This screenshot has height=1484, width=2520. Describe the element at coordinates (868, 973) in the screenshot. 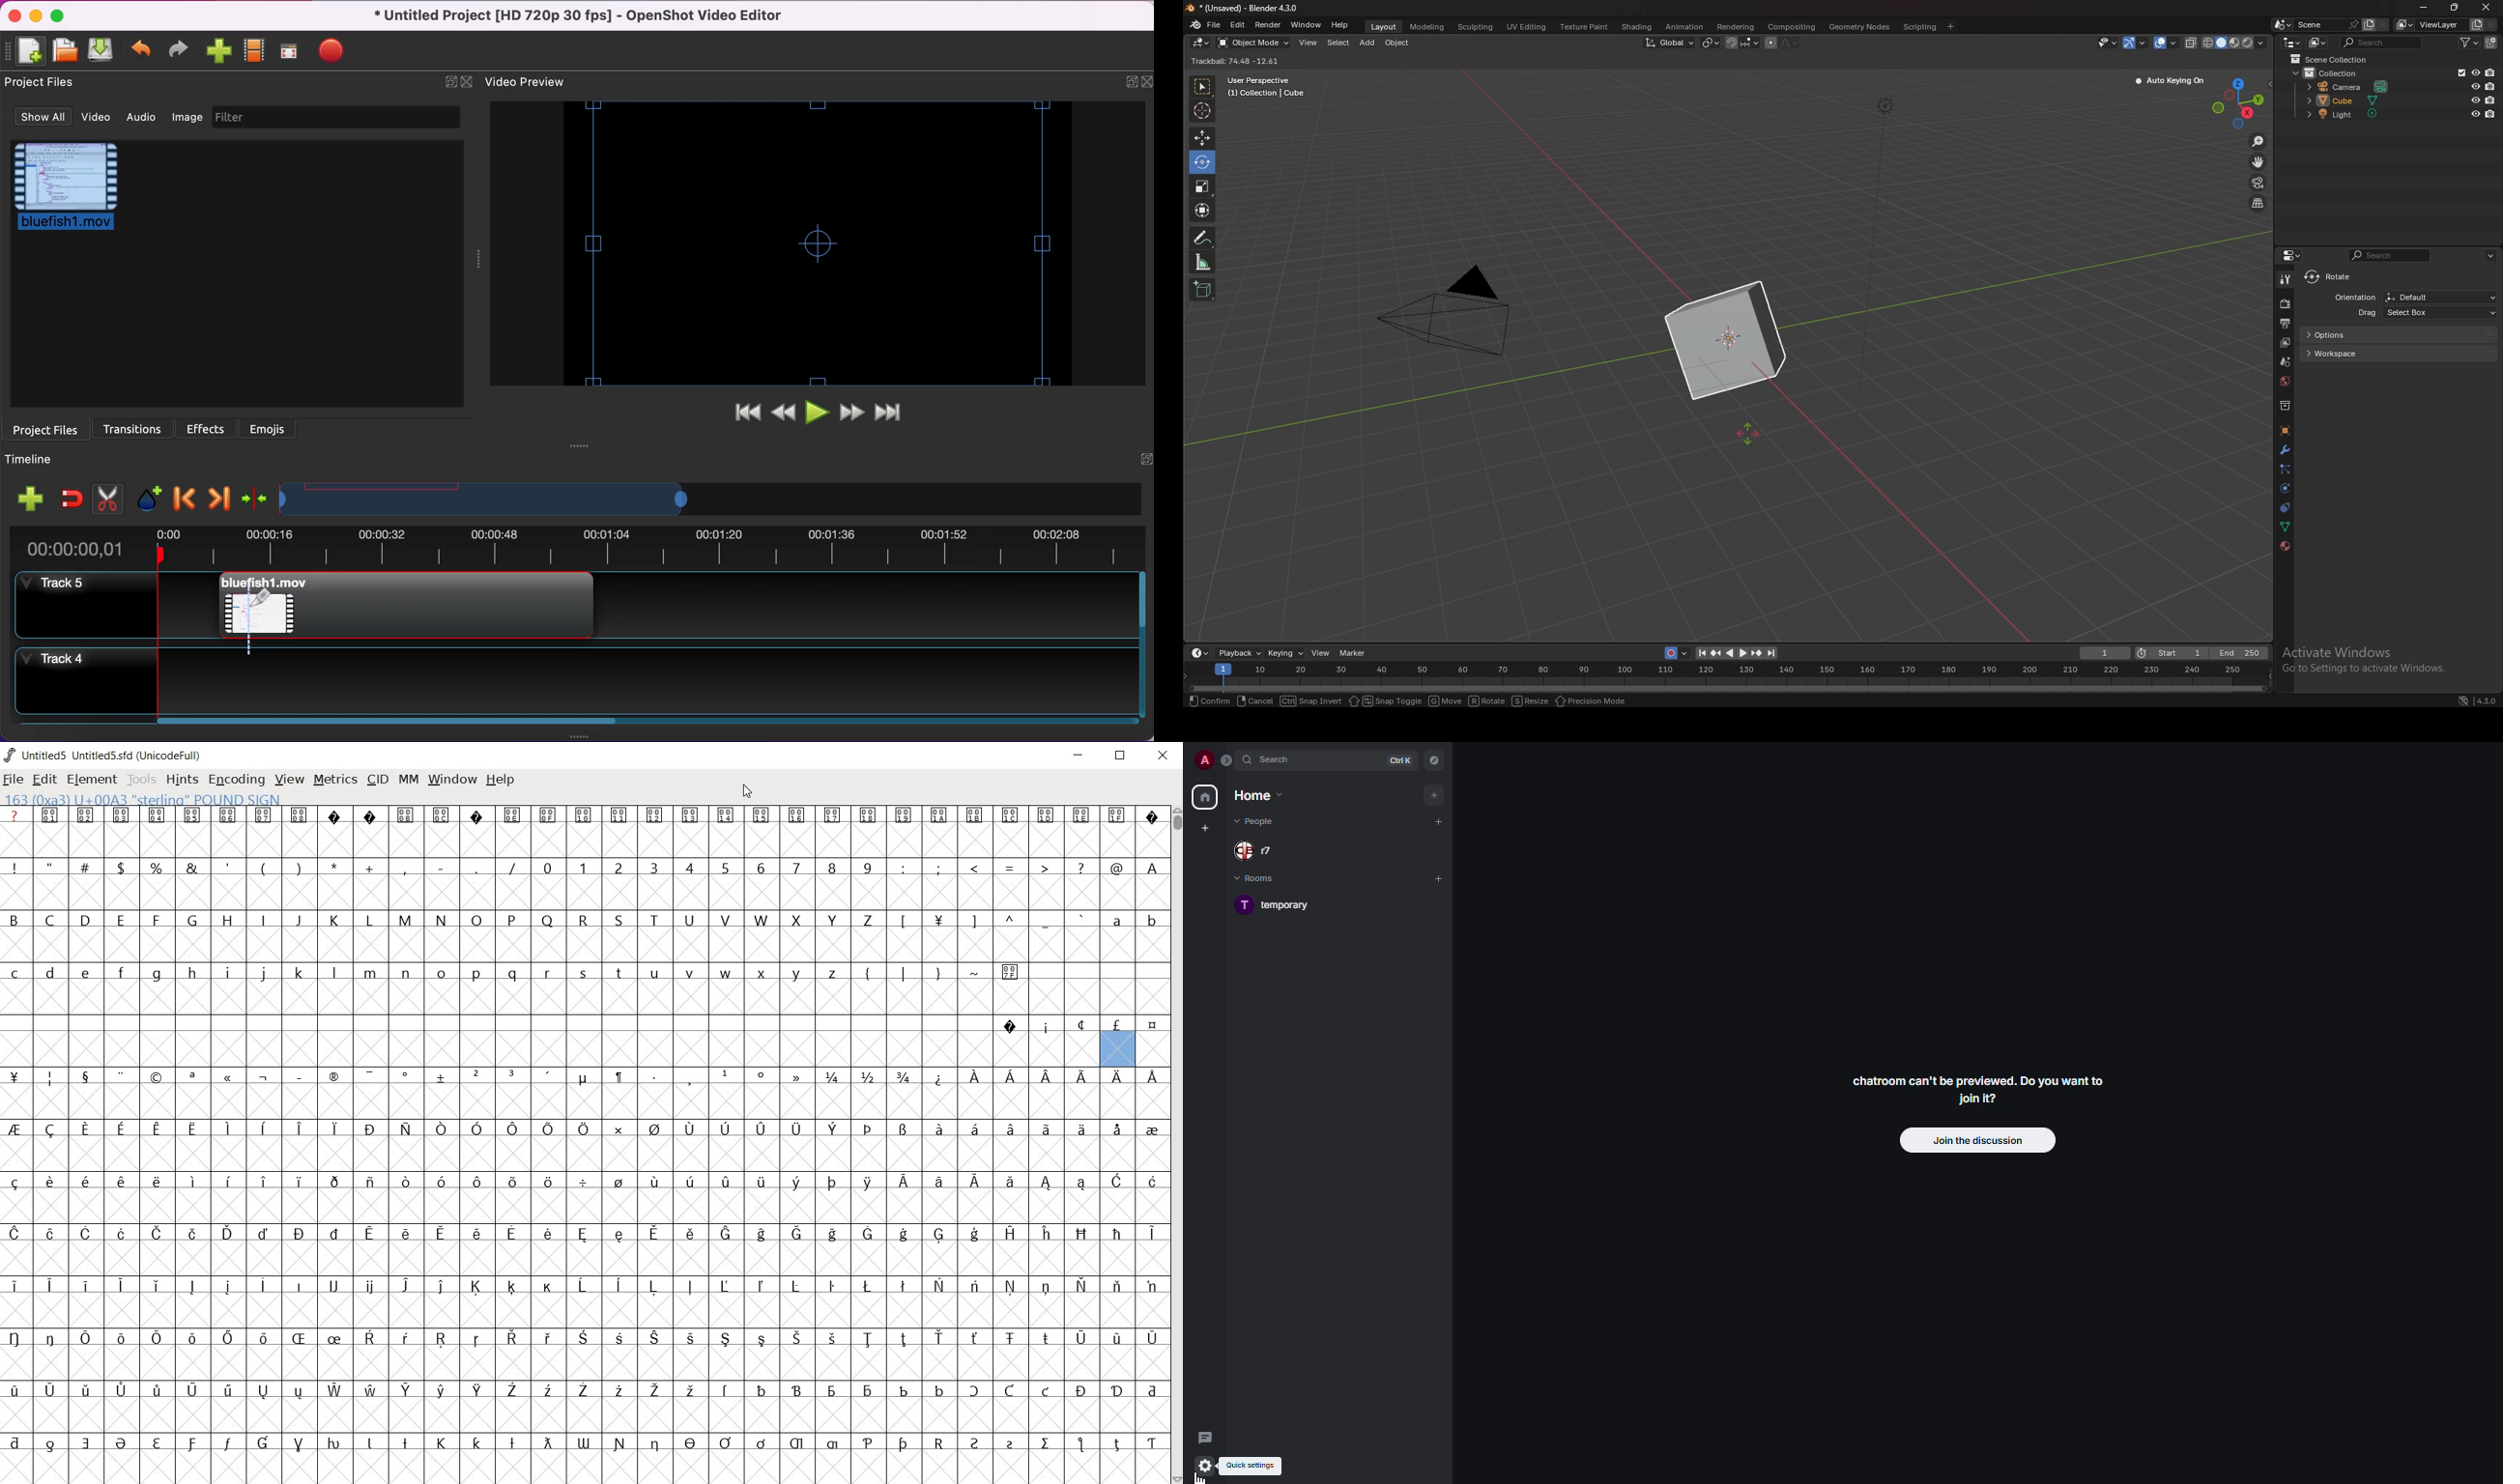

I see `{` at that location.